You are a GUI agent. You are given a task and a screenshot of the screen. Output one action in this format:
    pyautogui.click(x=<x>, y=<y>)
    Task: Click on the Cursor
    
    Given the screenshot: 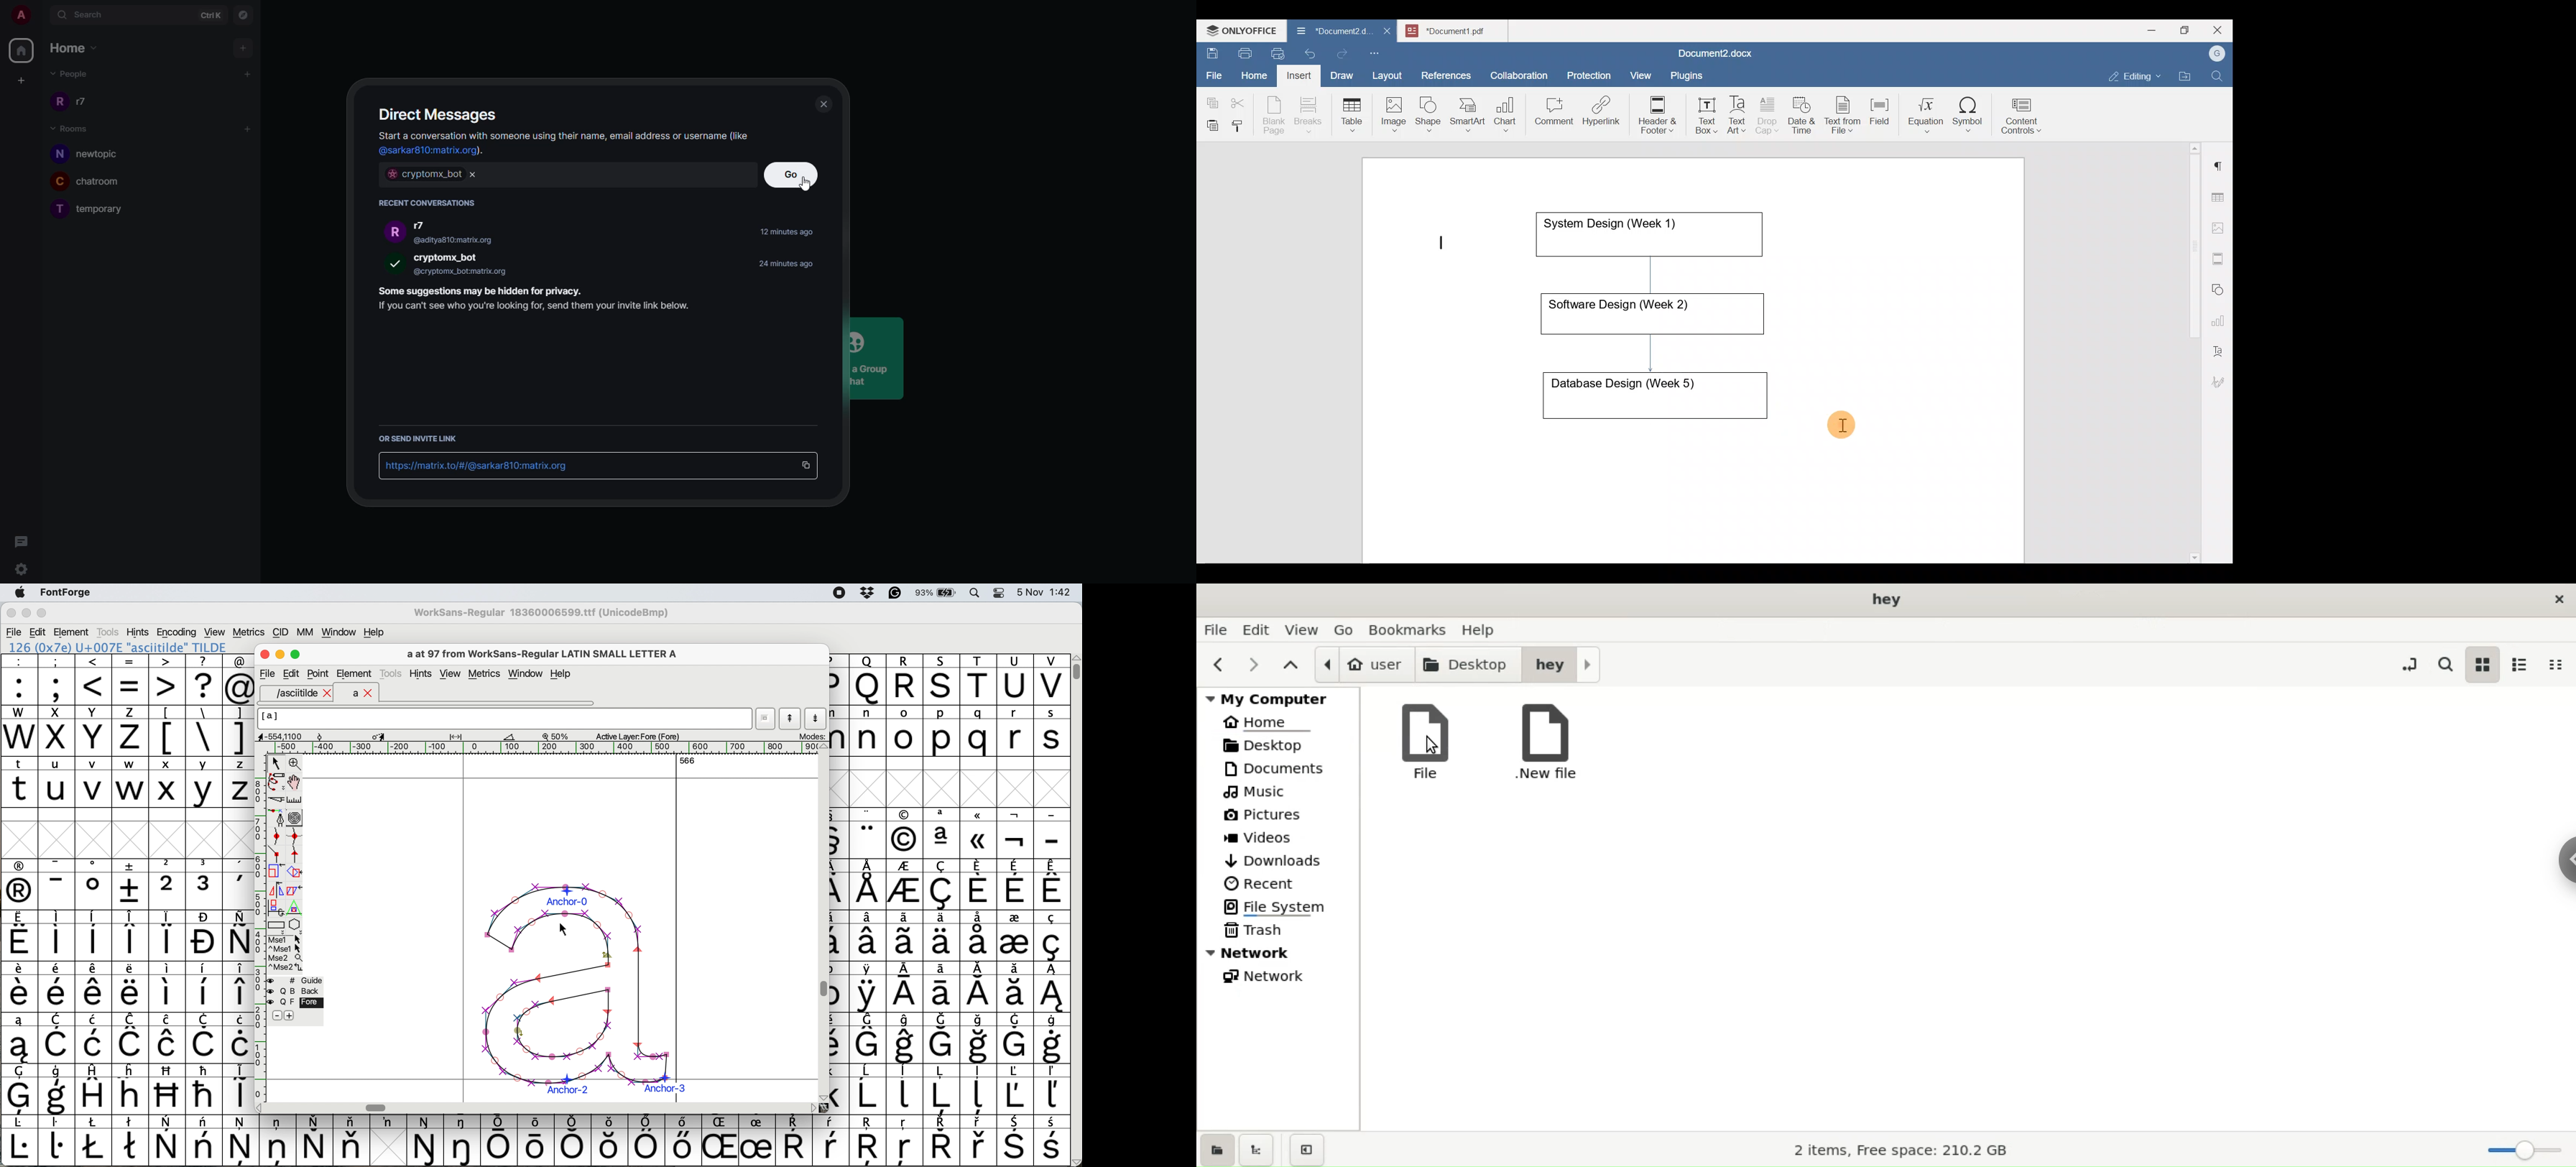 What is the action you would take?
    pyautogui.click(x=1840, y=421)
    